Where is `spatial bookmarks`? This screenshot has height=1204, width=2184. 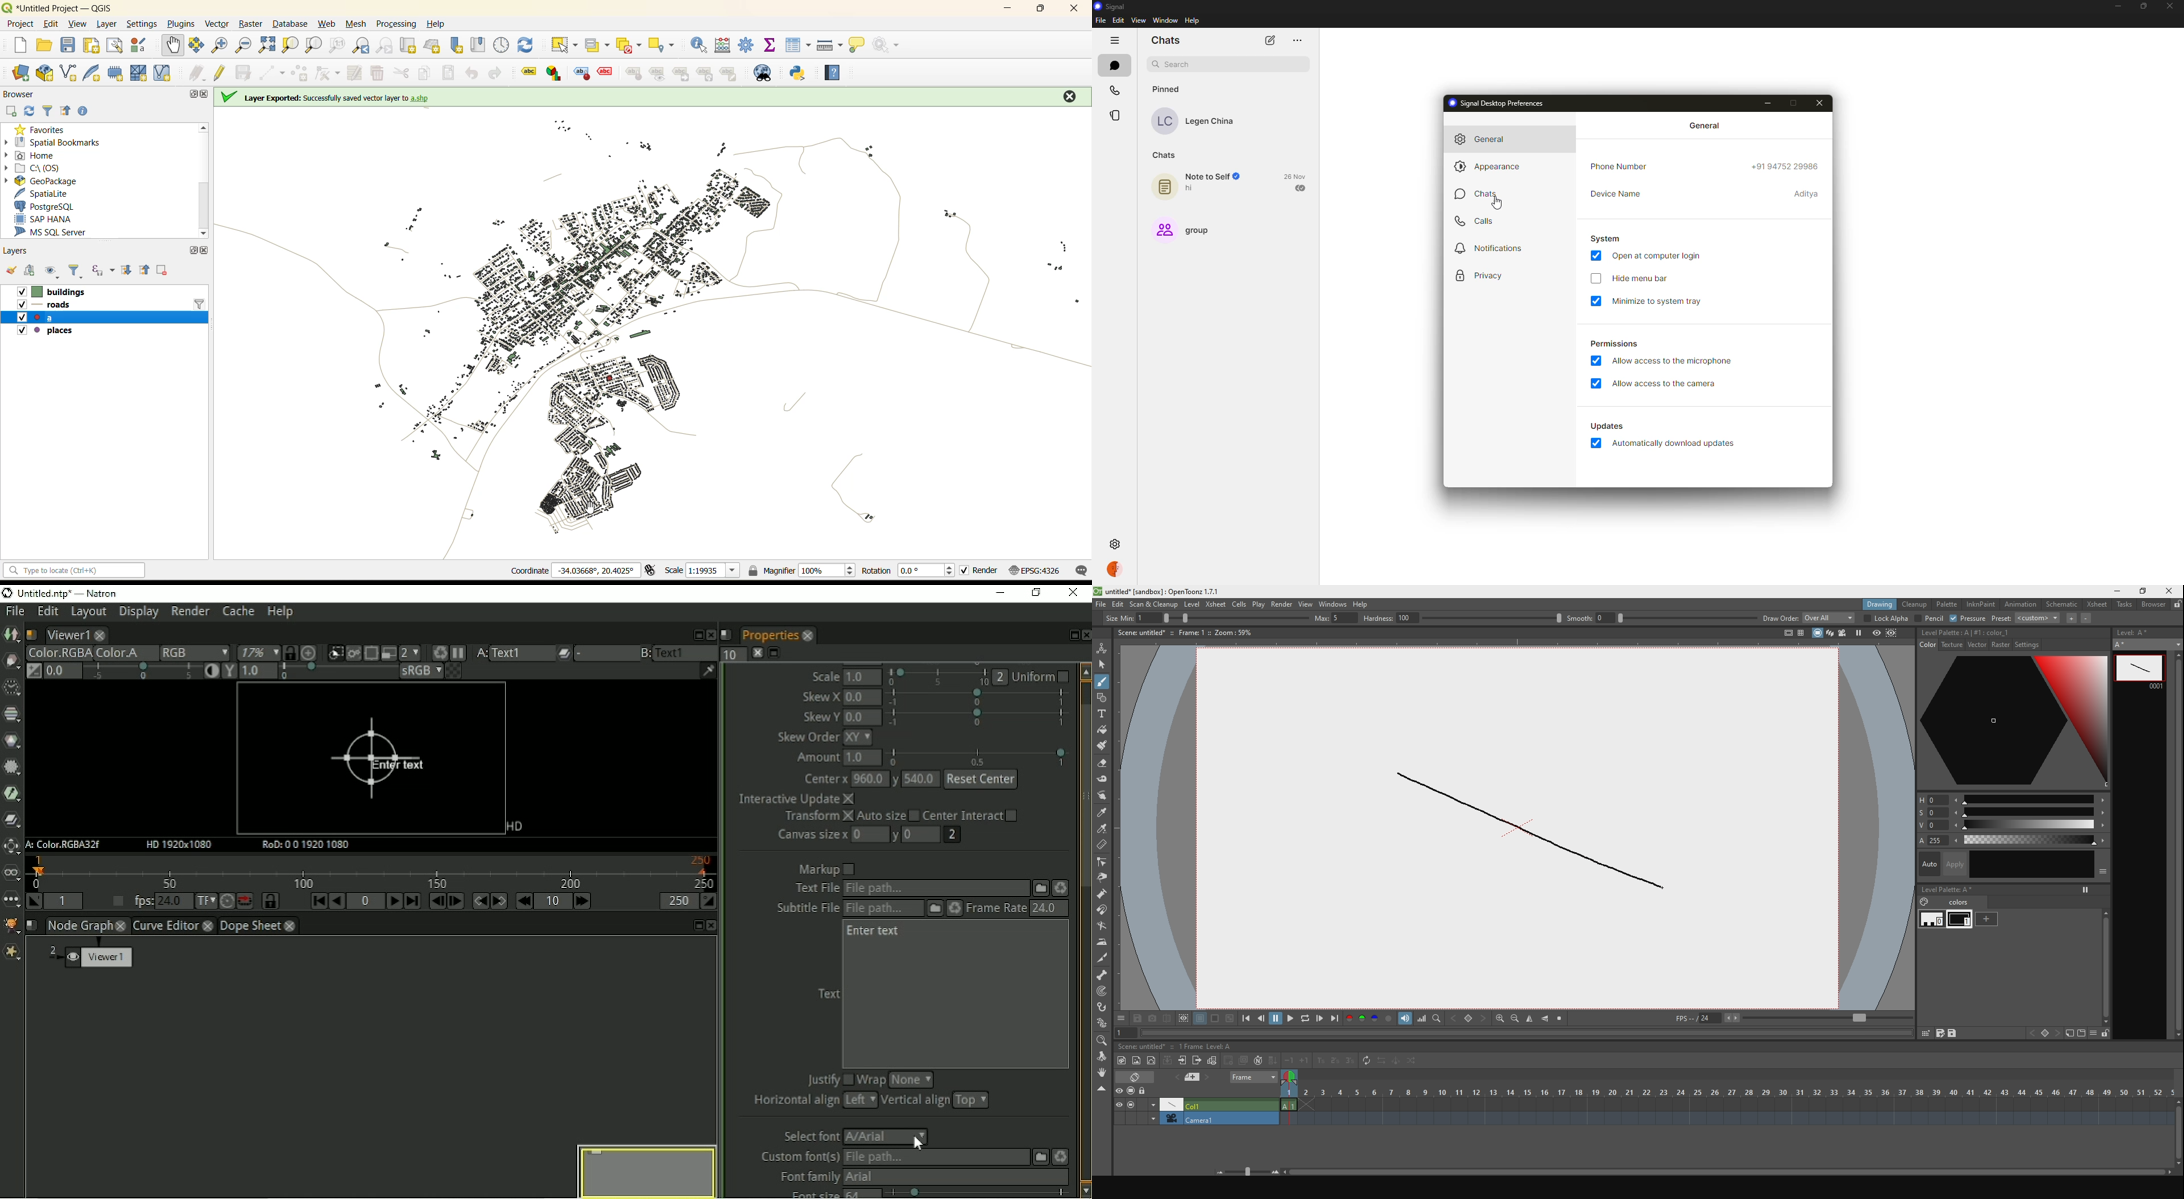 spatial bookmarks is located at coordinates (53, 143).